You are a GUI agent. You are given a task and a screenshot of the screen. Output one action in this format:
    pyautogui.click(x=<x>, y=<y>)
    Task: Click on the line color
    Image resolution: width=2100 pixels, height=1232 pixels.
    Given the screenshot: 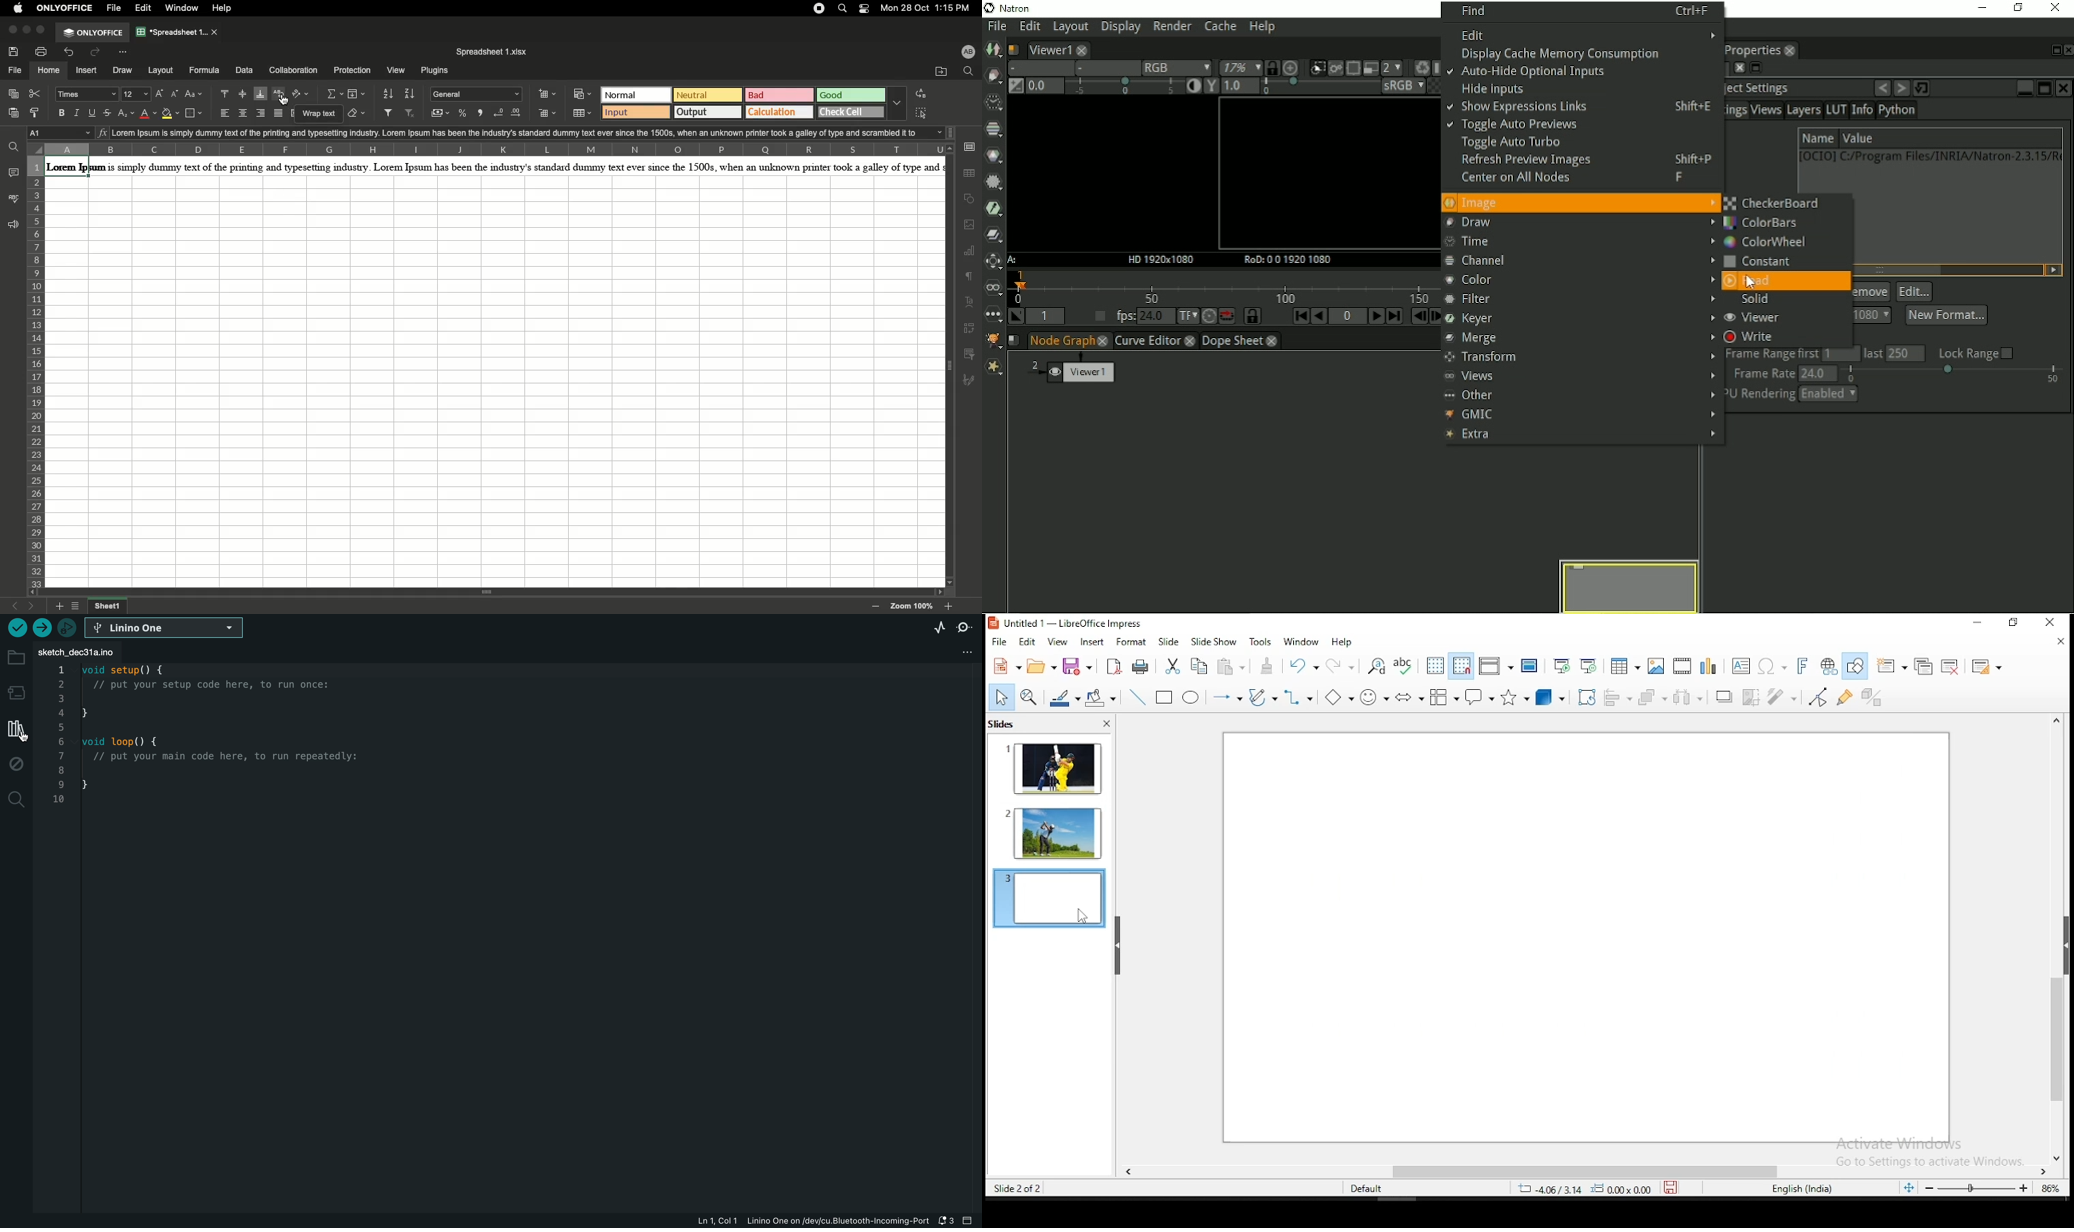 What is the action you would take?
    pyautogui.click(x=1063, y=698)
    